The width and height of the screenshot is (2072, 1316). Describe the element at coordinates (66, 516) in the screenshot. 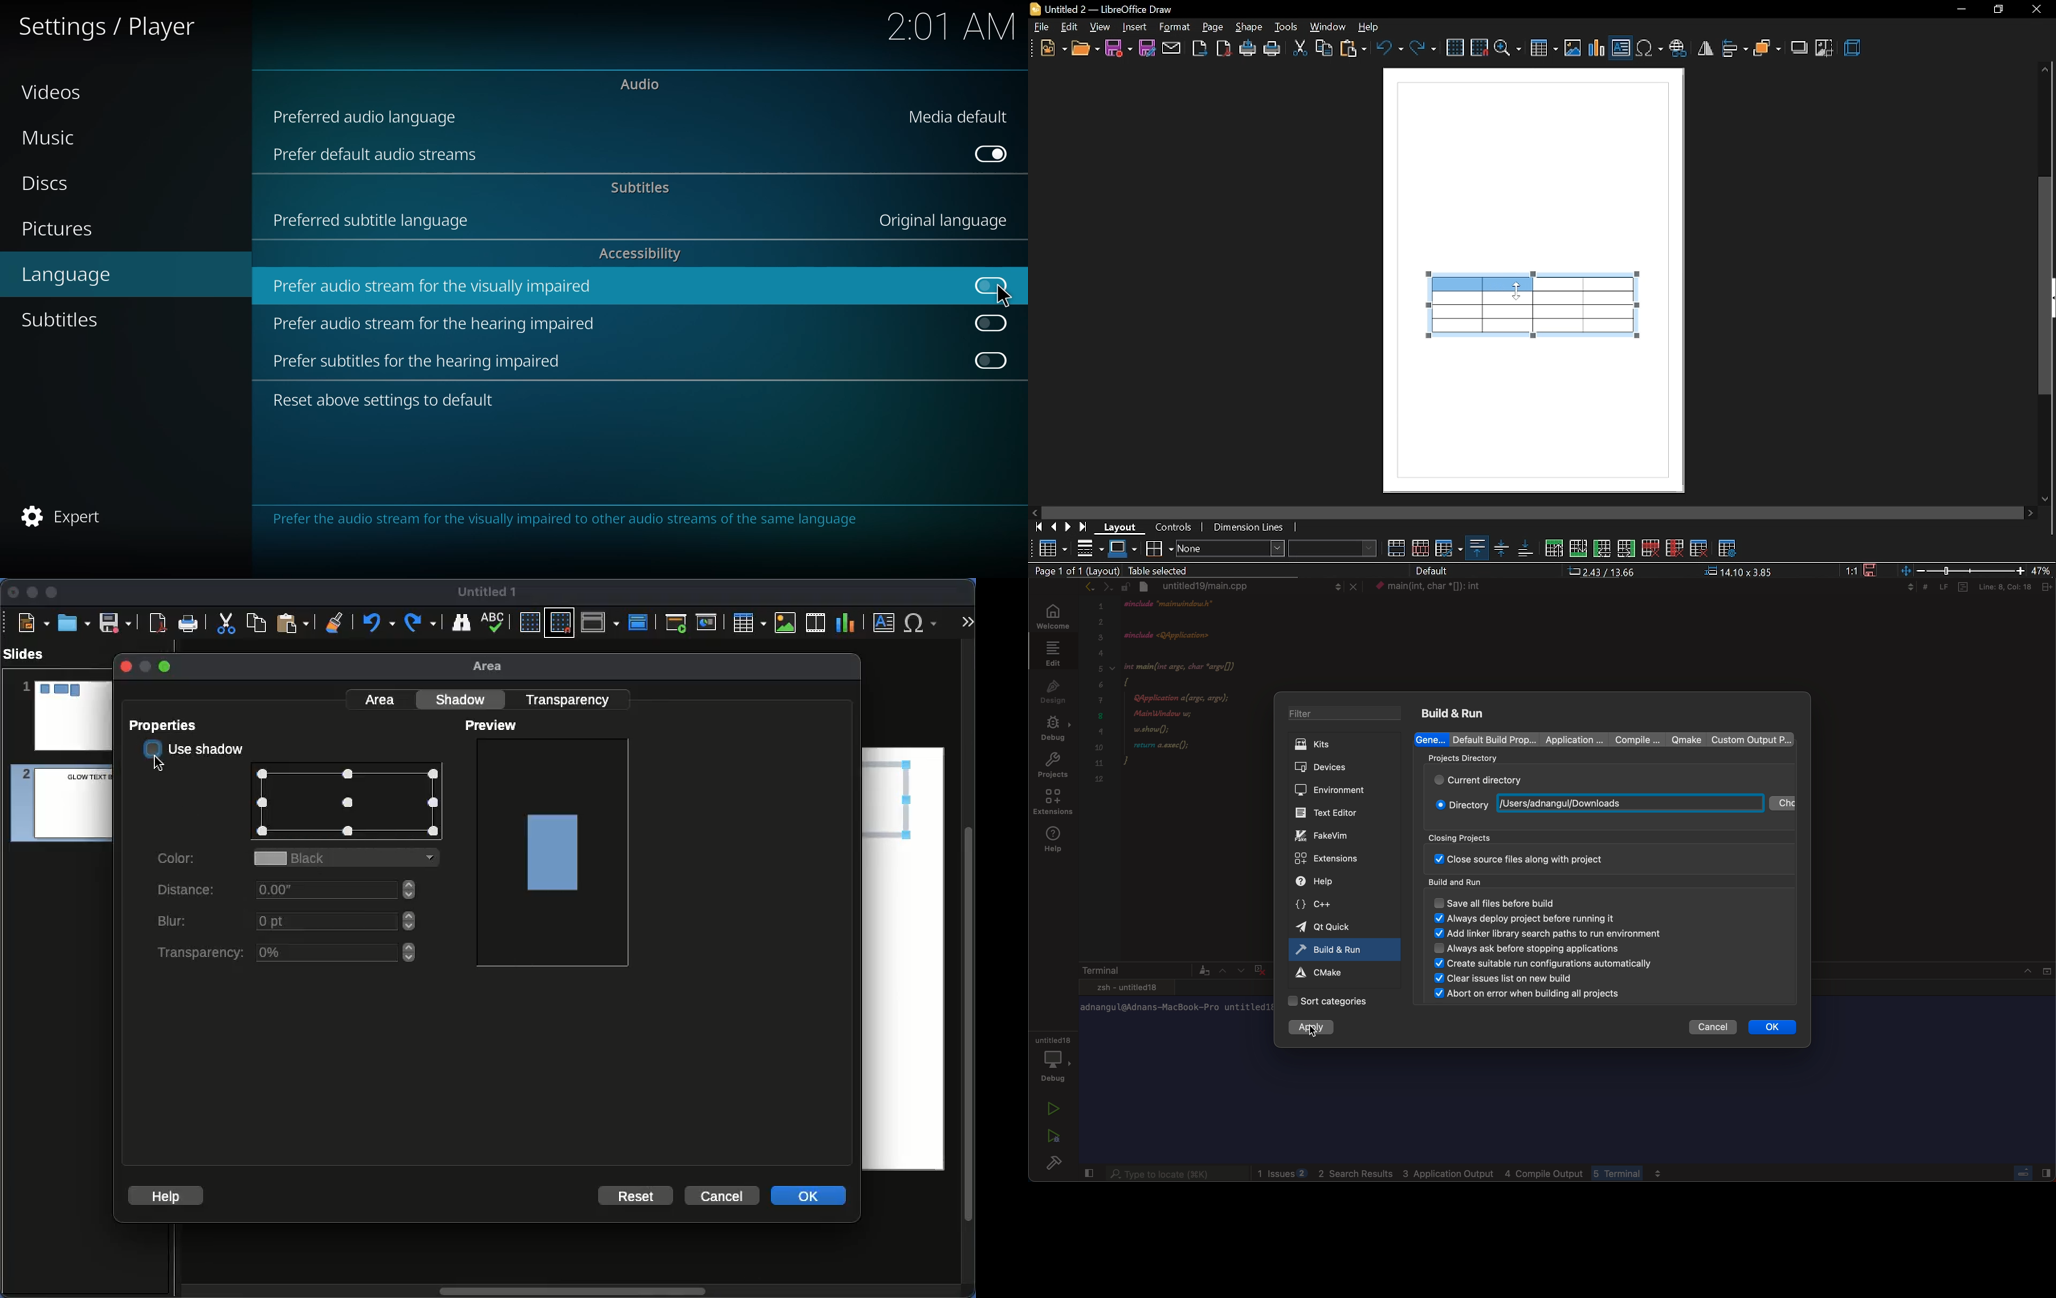

I see `expert` at that location.